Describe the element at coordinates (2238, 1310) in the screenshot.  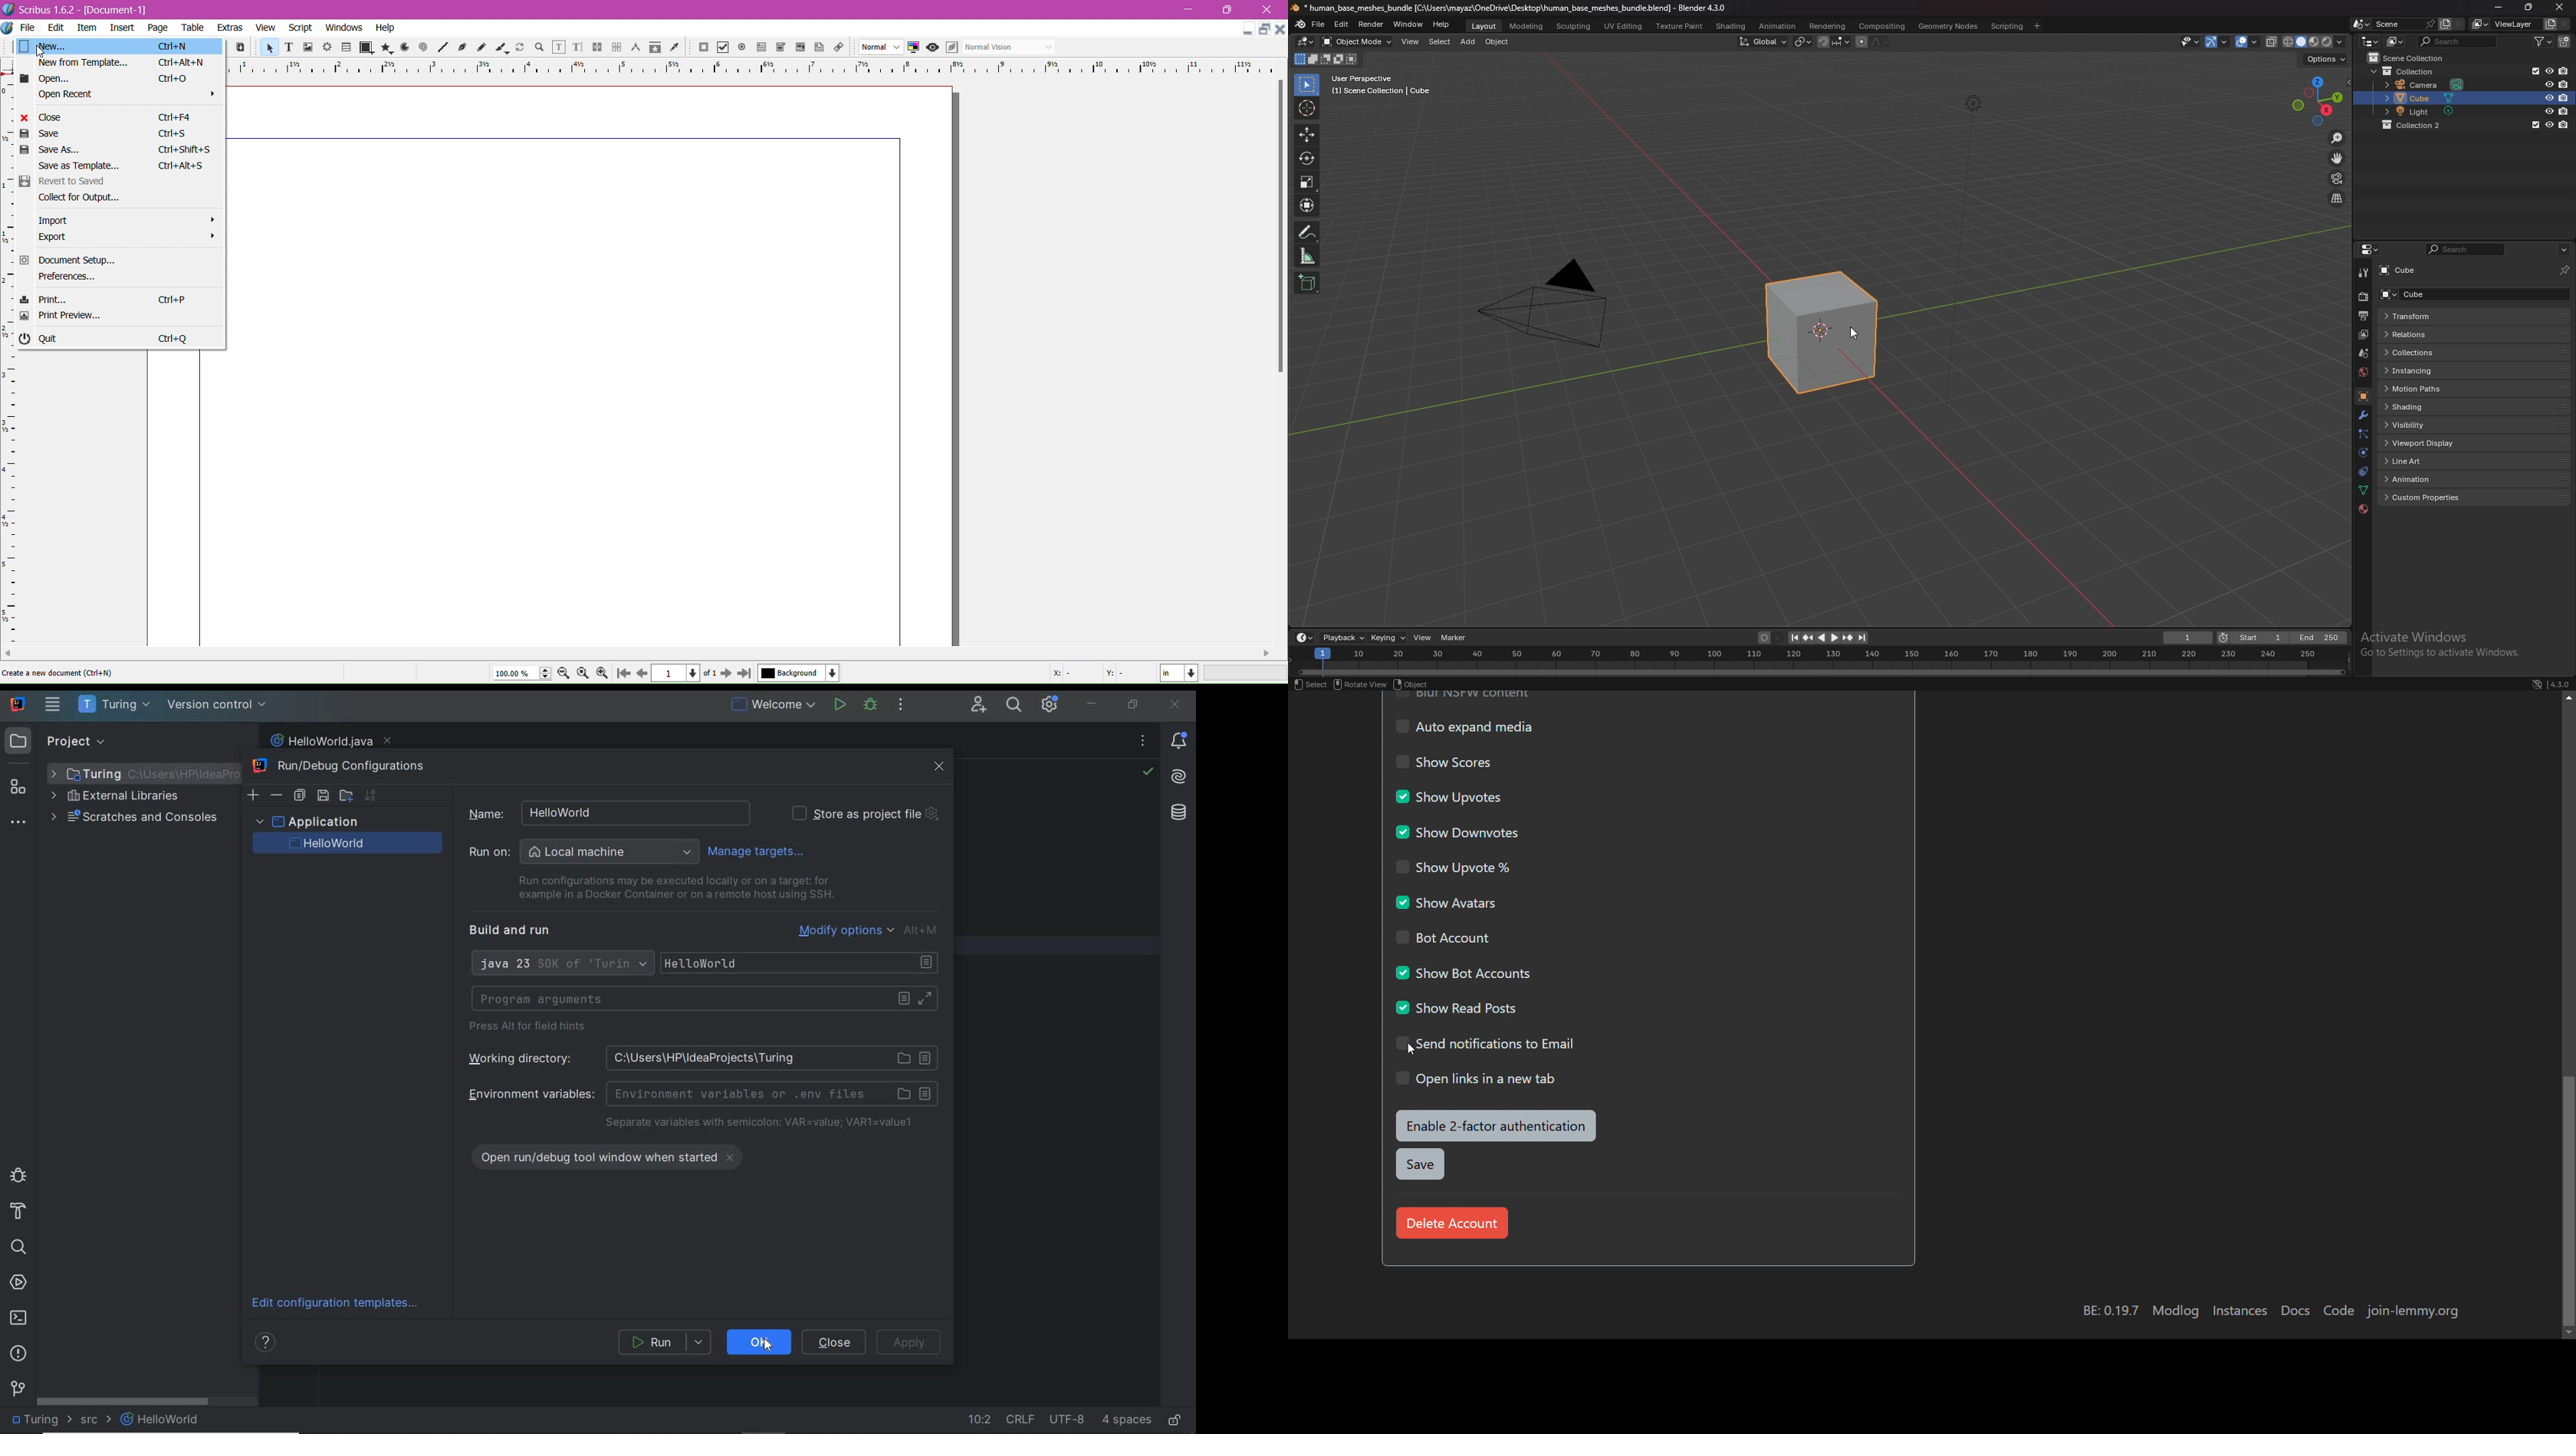
I see `instances` at that location.